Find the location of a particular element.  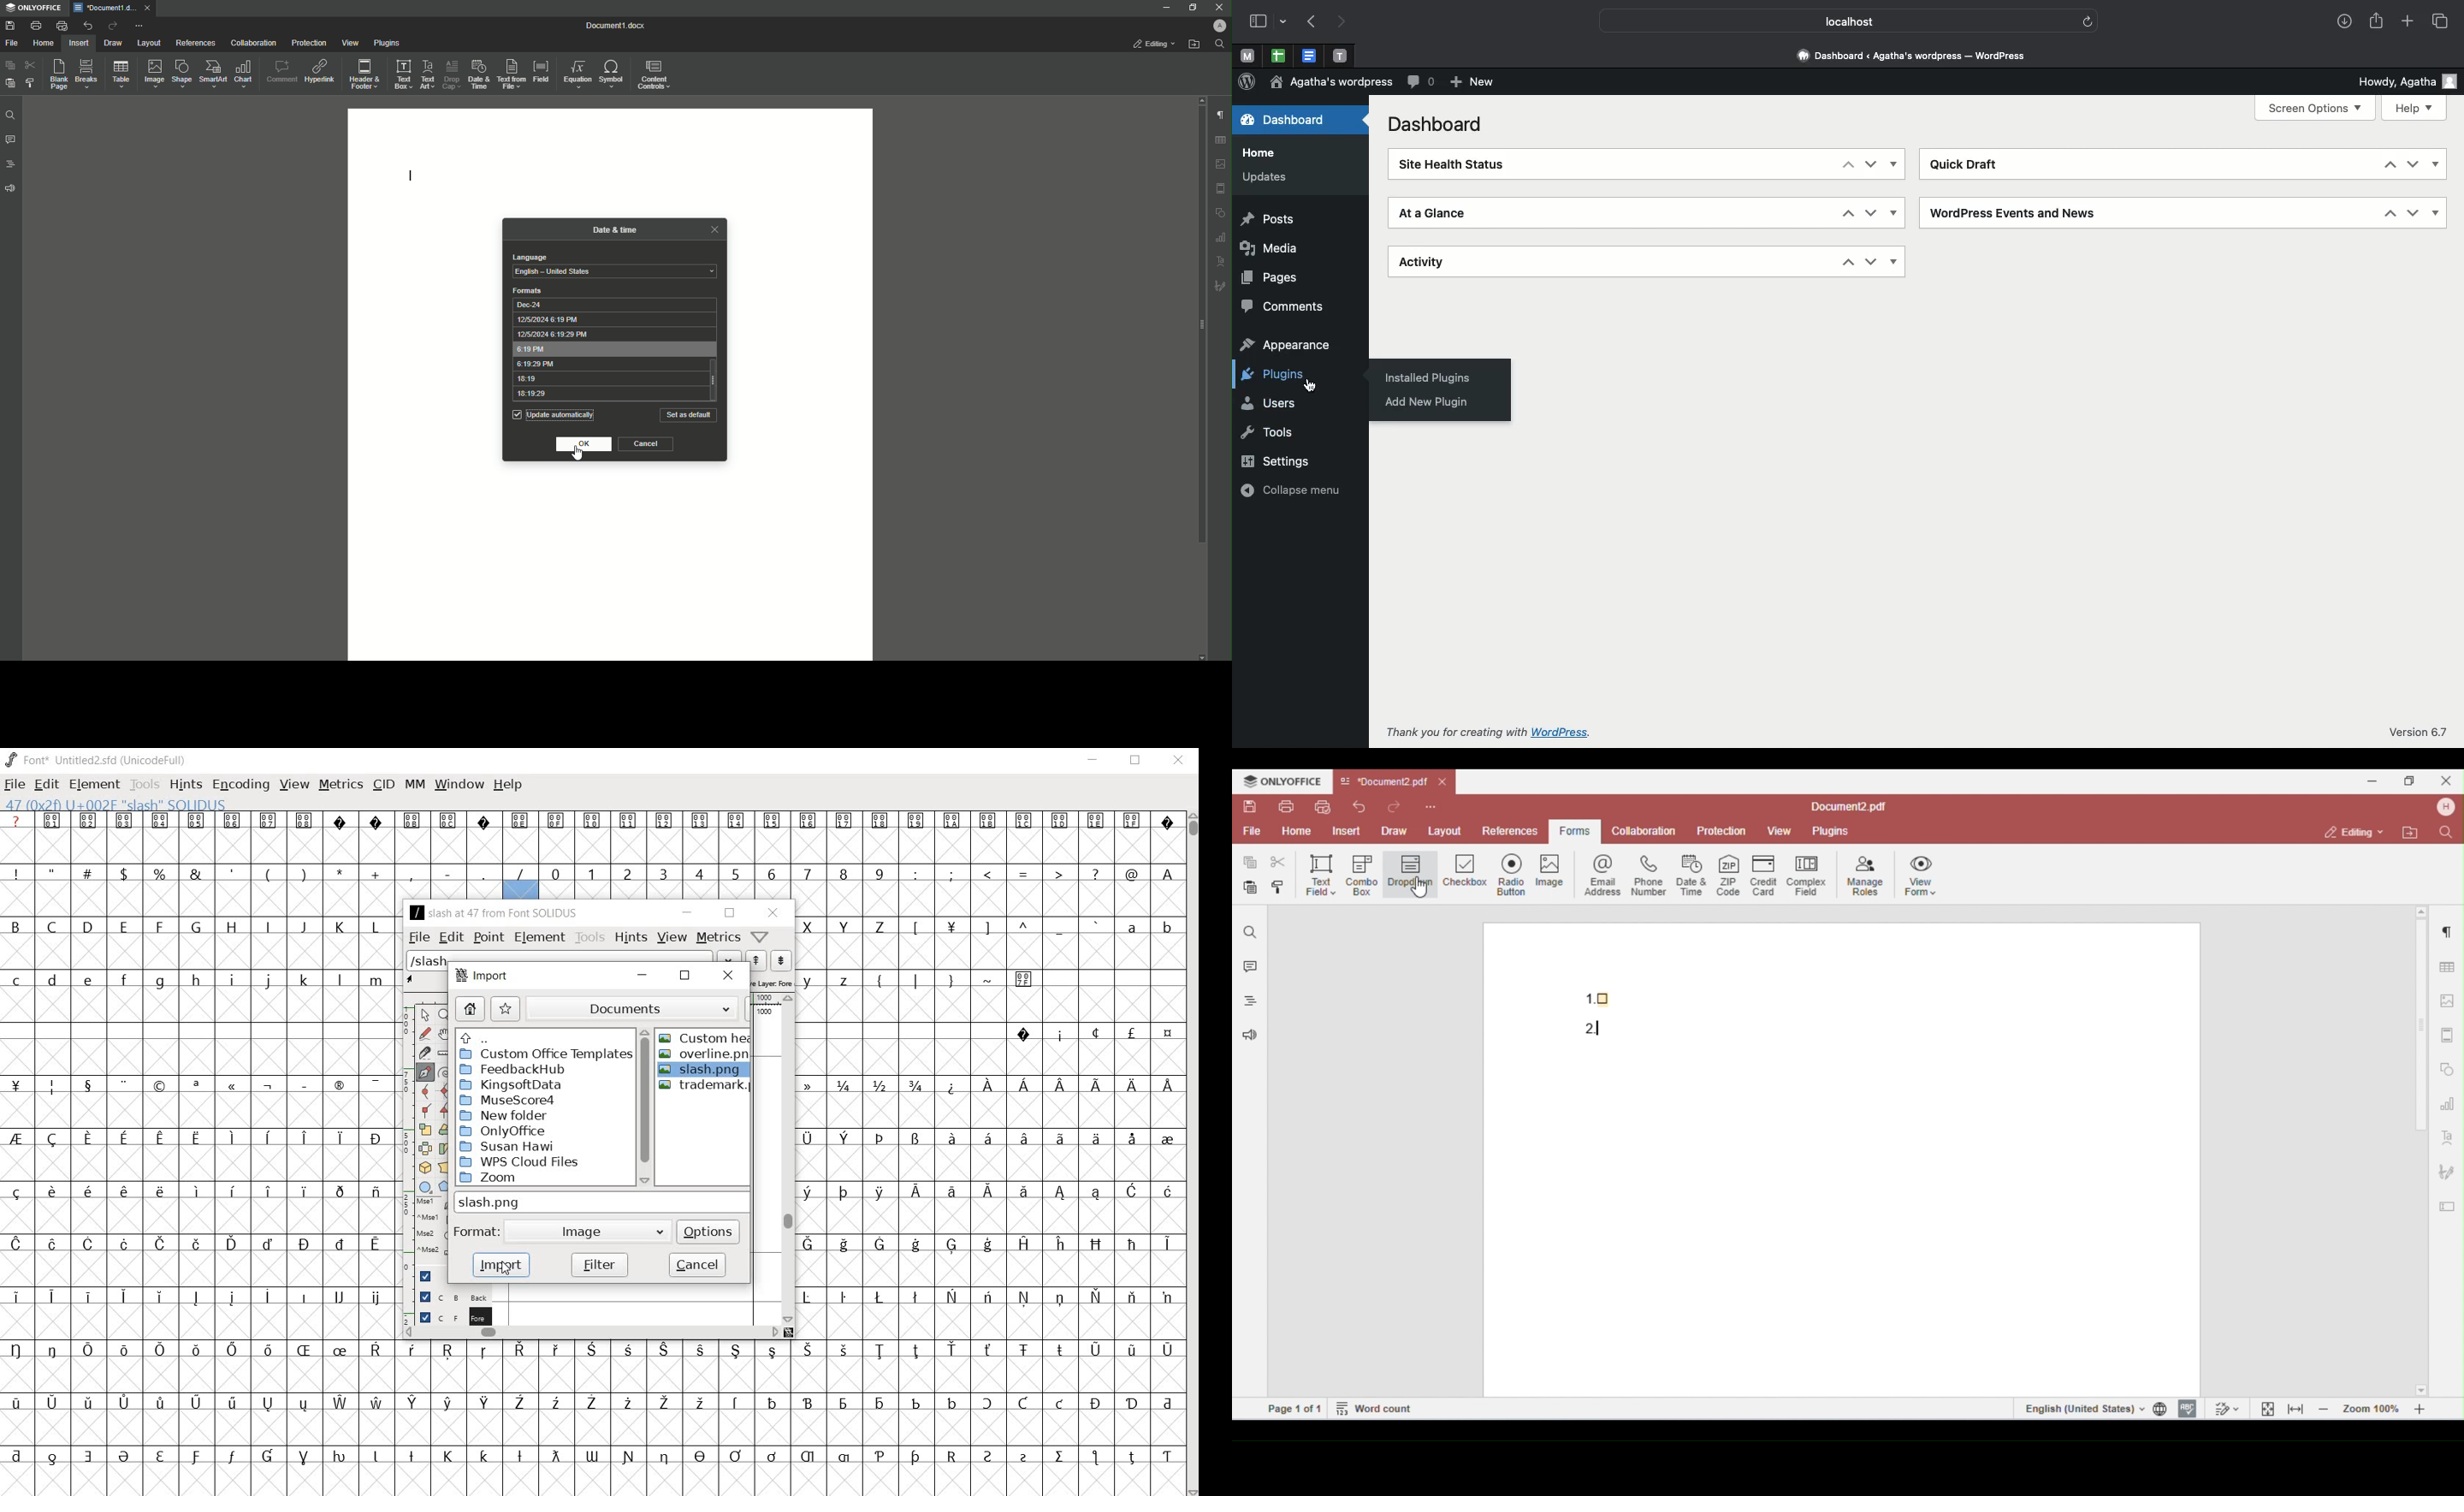

6:19 PM is located at coordinates (609, 349).